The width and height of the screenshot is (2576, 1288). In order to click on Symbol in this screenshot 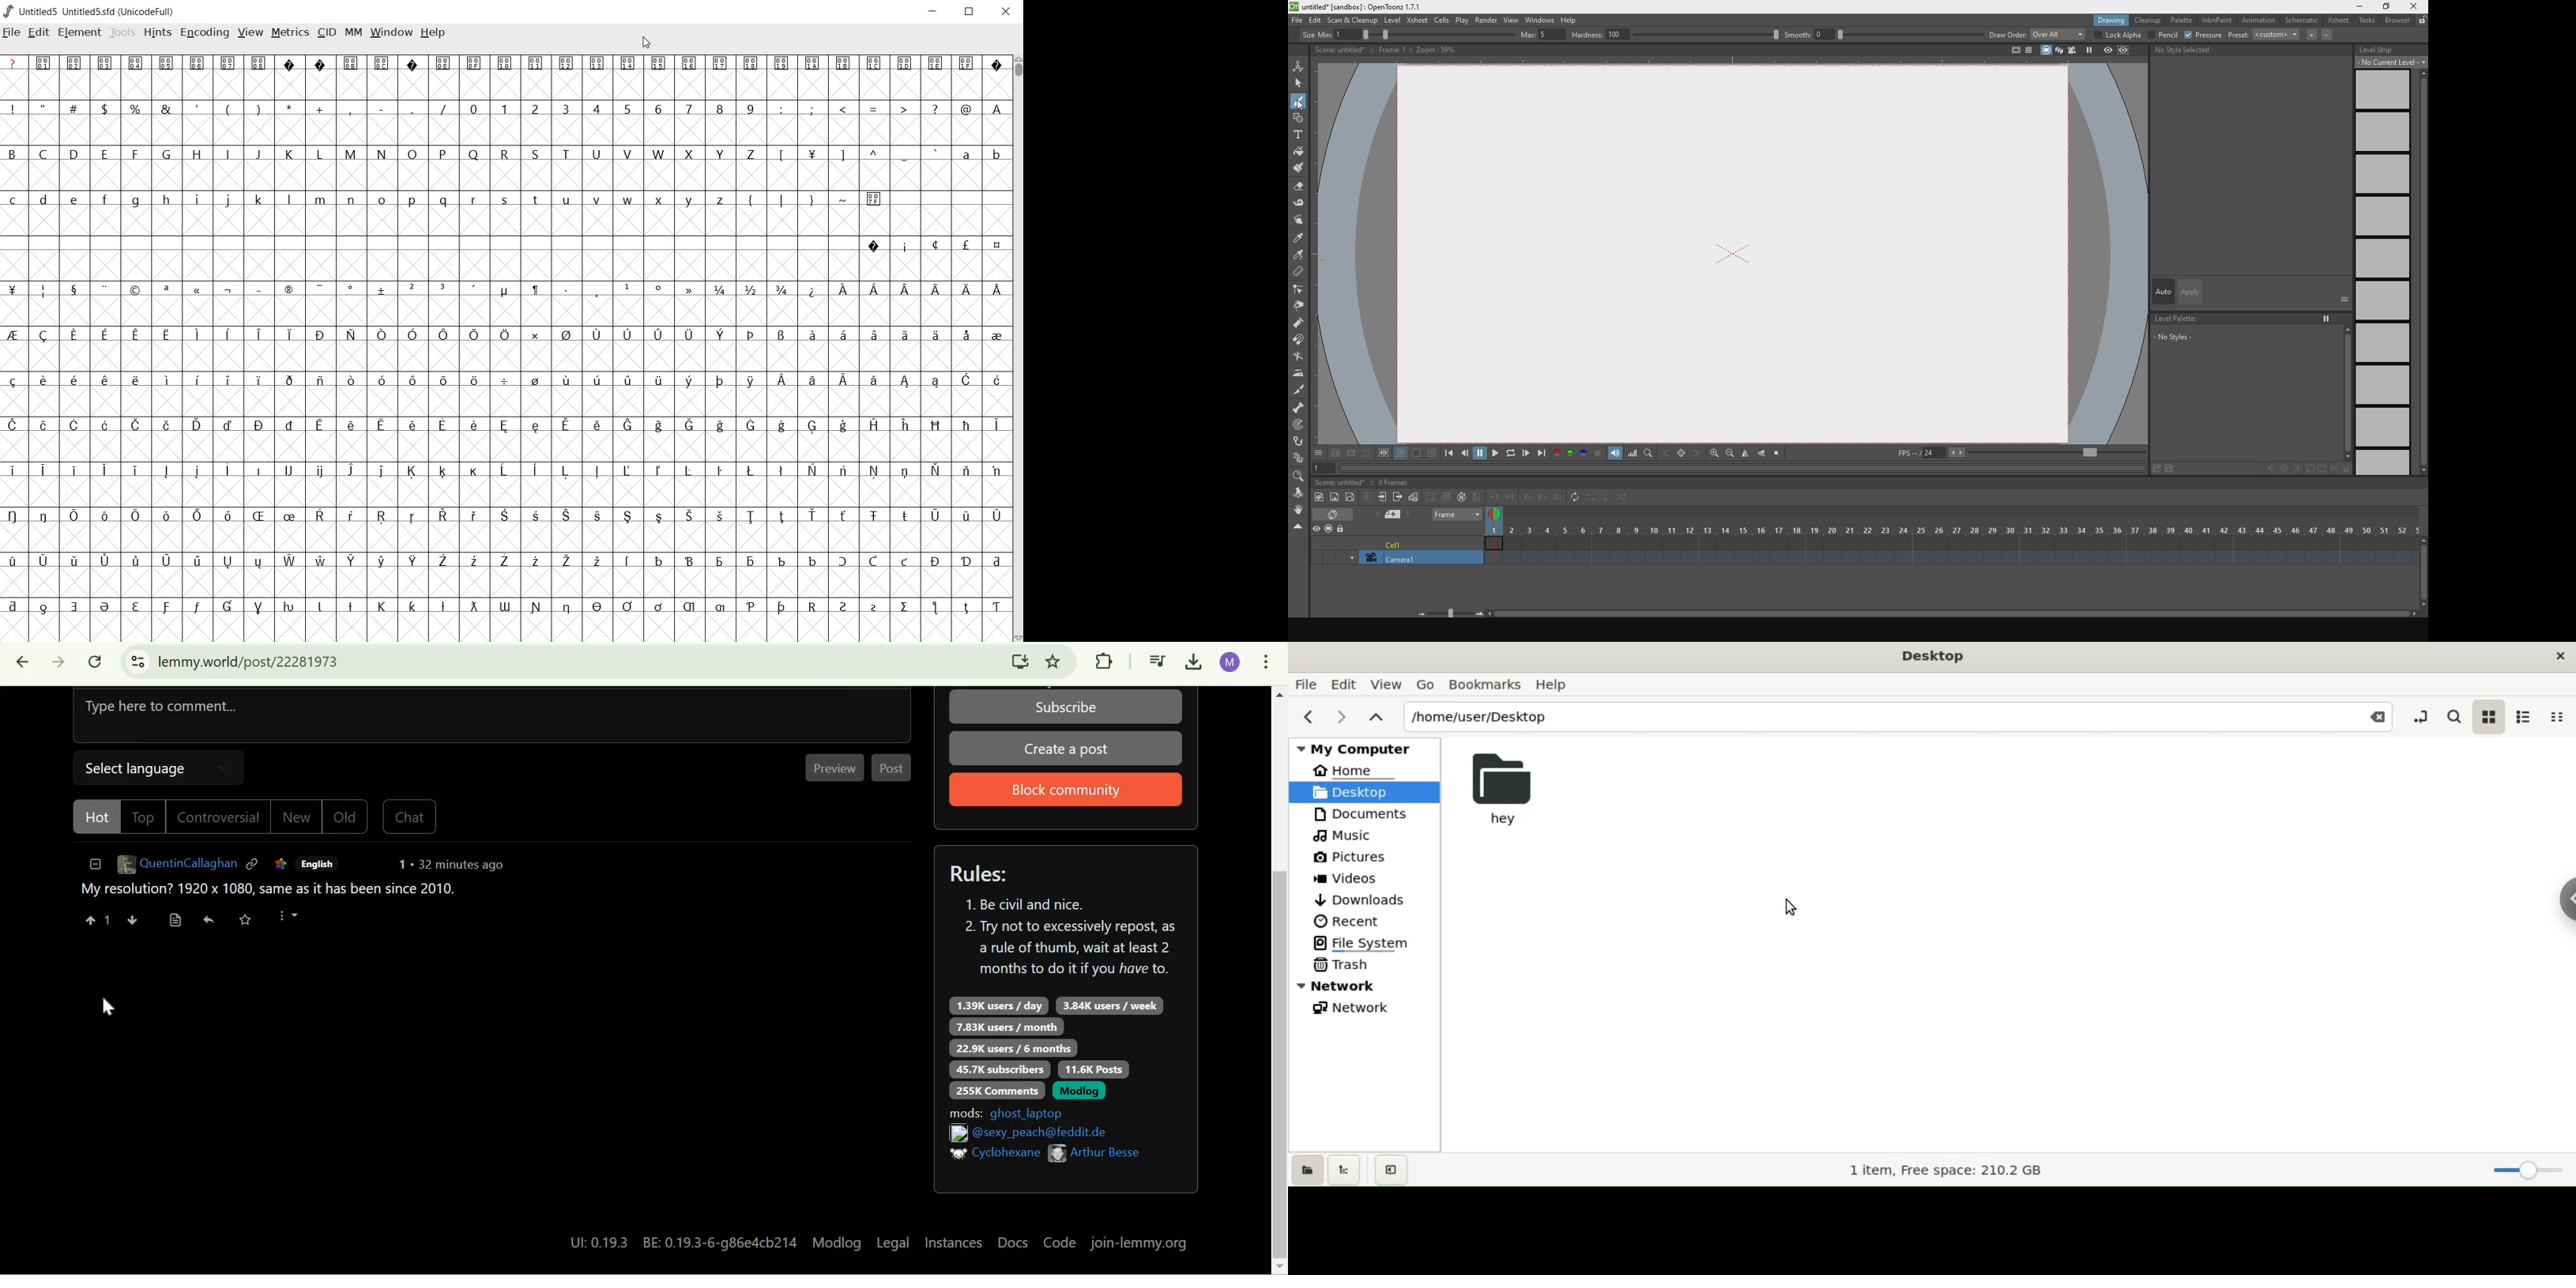, I will do `click(814, 64)`.